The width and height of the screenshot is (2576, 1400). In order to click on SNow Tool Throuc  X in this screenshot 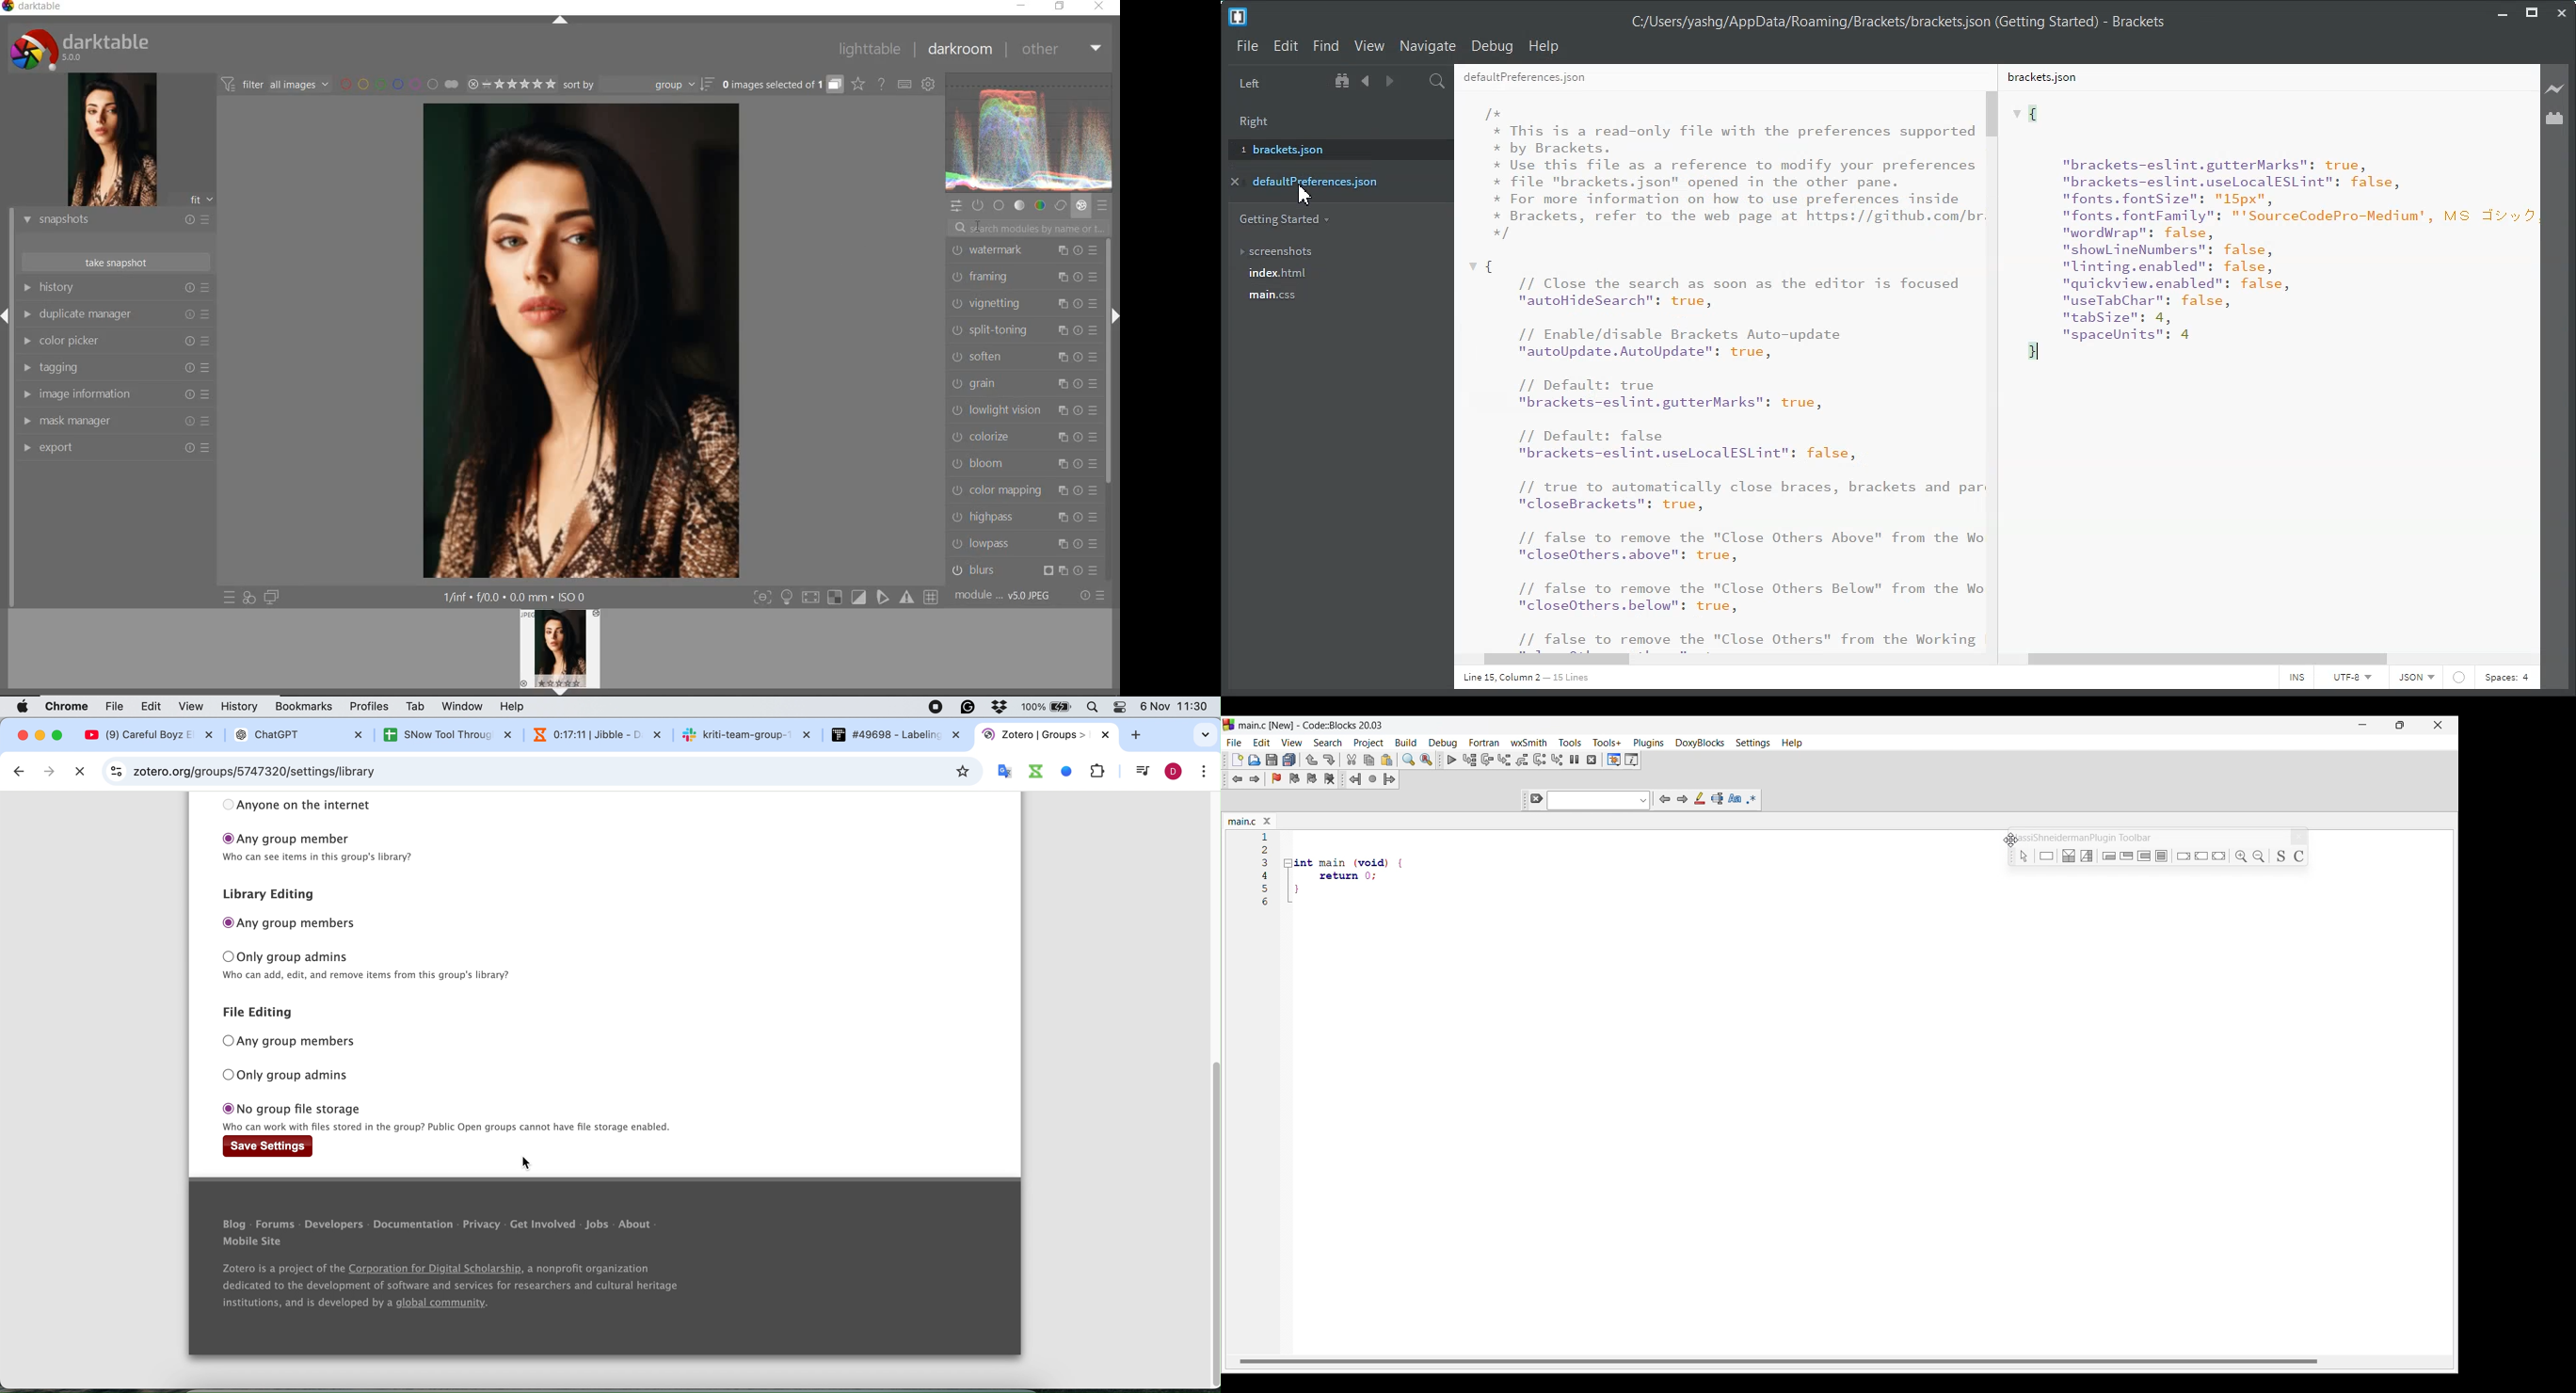, I will do `click(440, 734)`.